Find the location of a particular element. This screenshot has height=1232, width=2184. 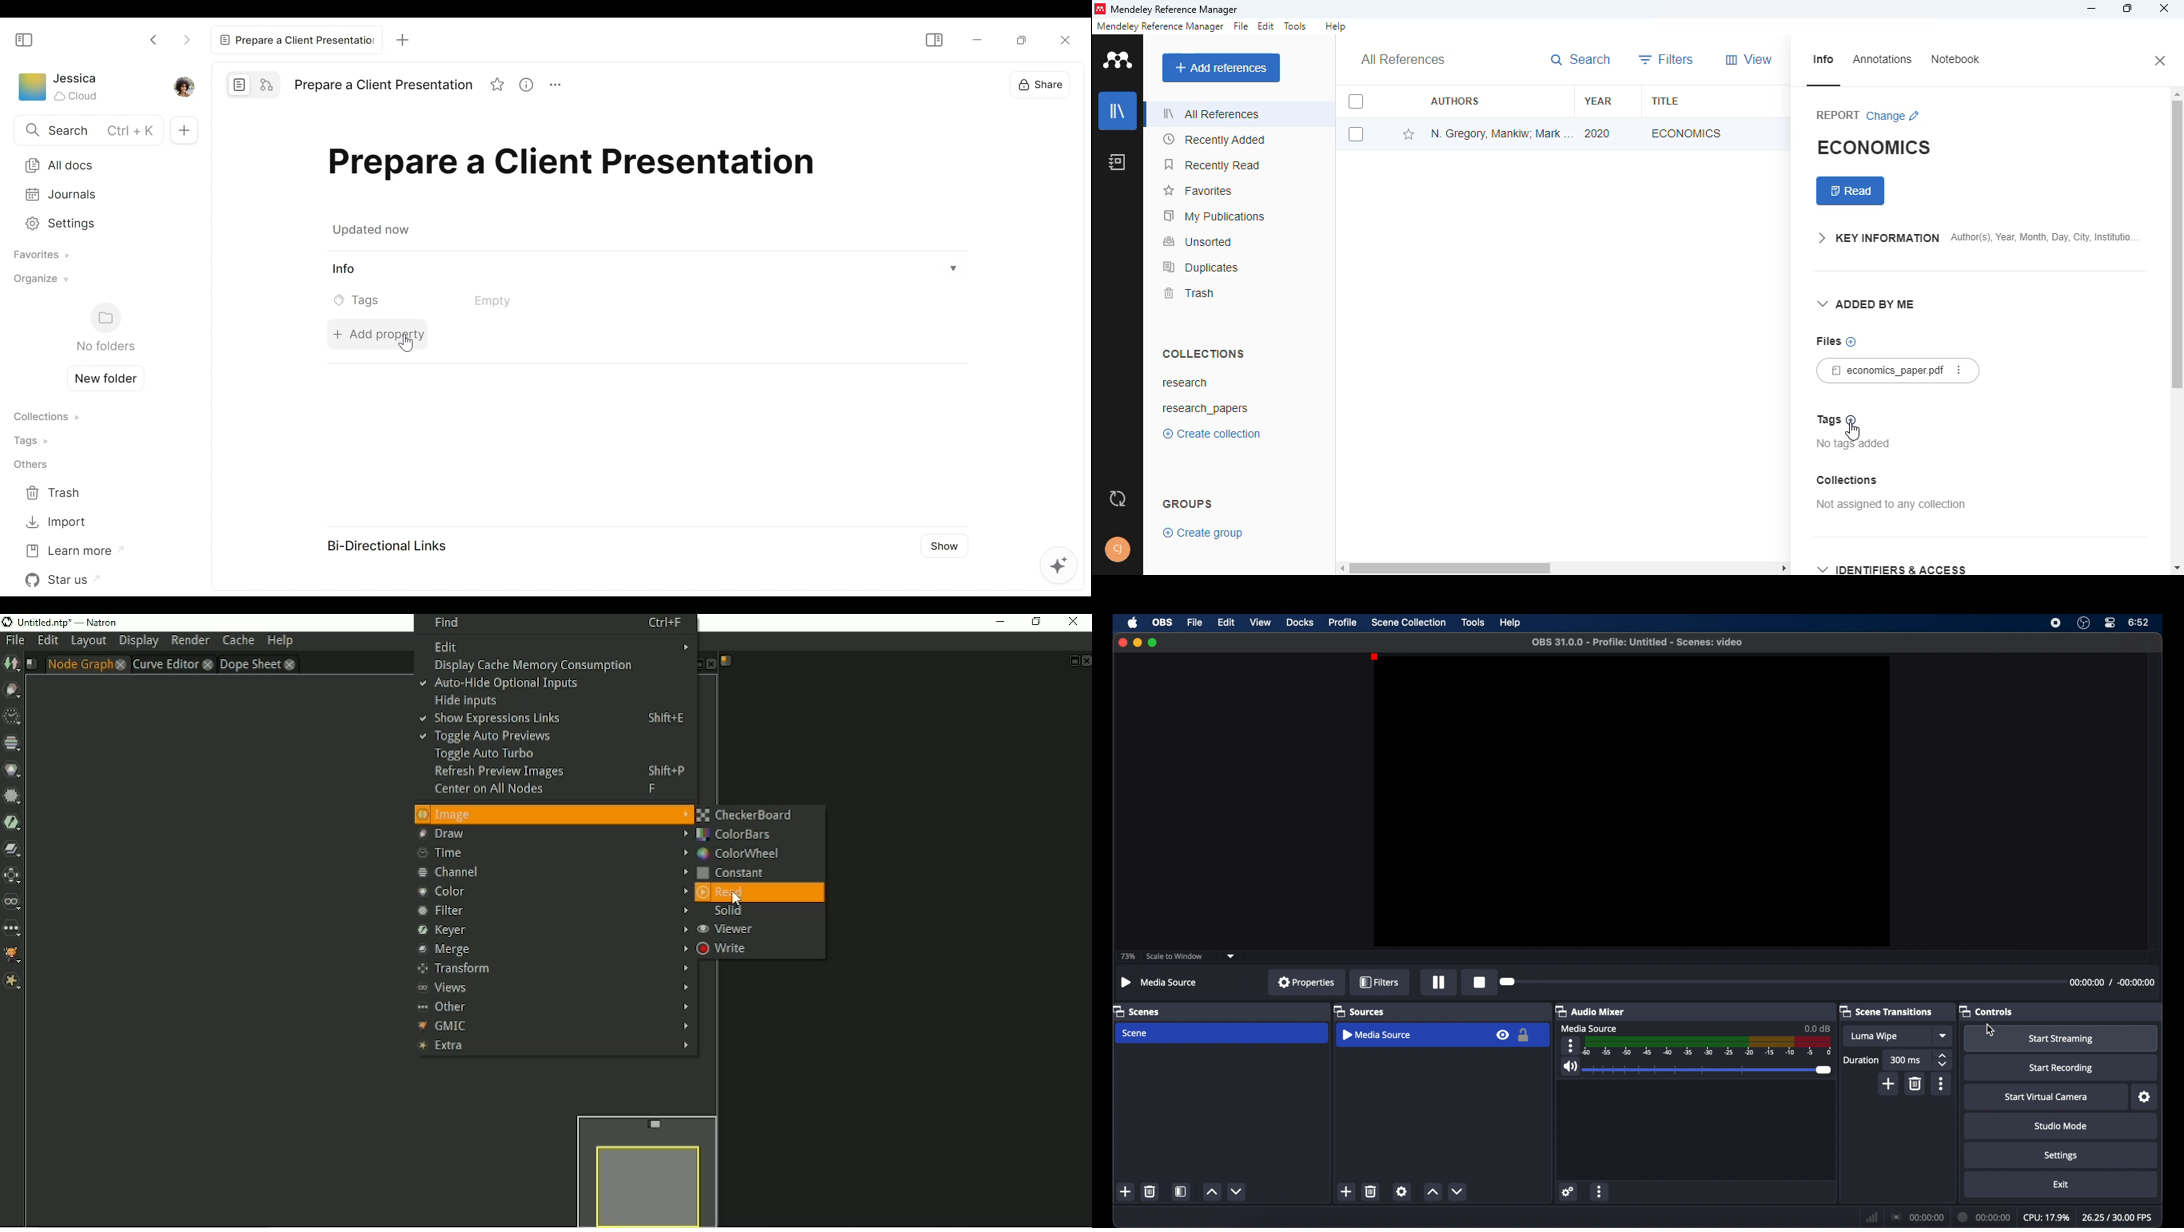

all references is located at coordinates (1402, 59).